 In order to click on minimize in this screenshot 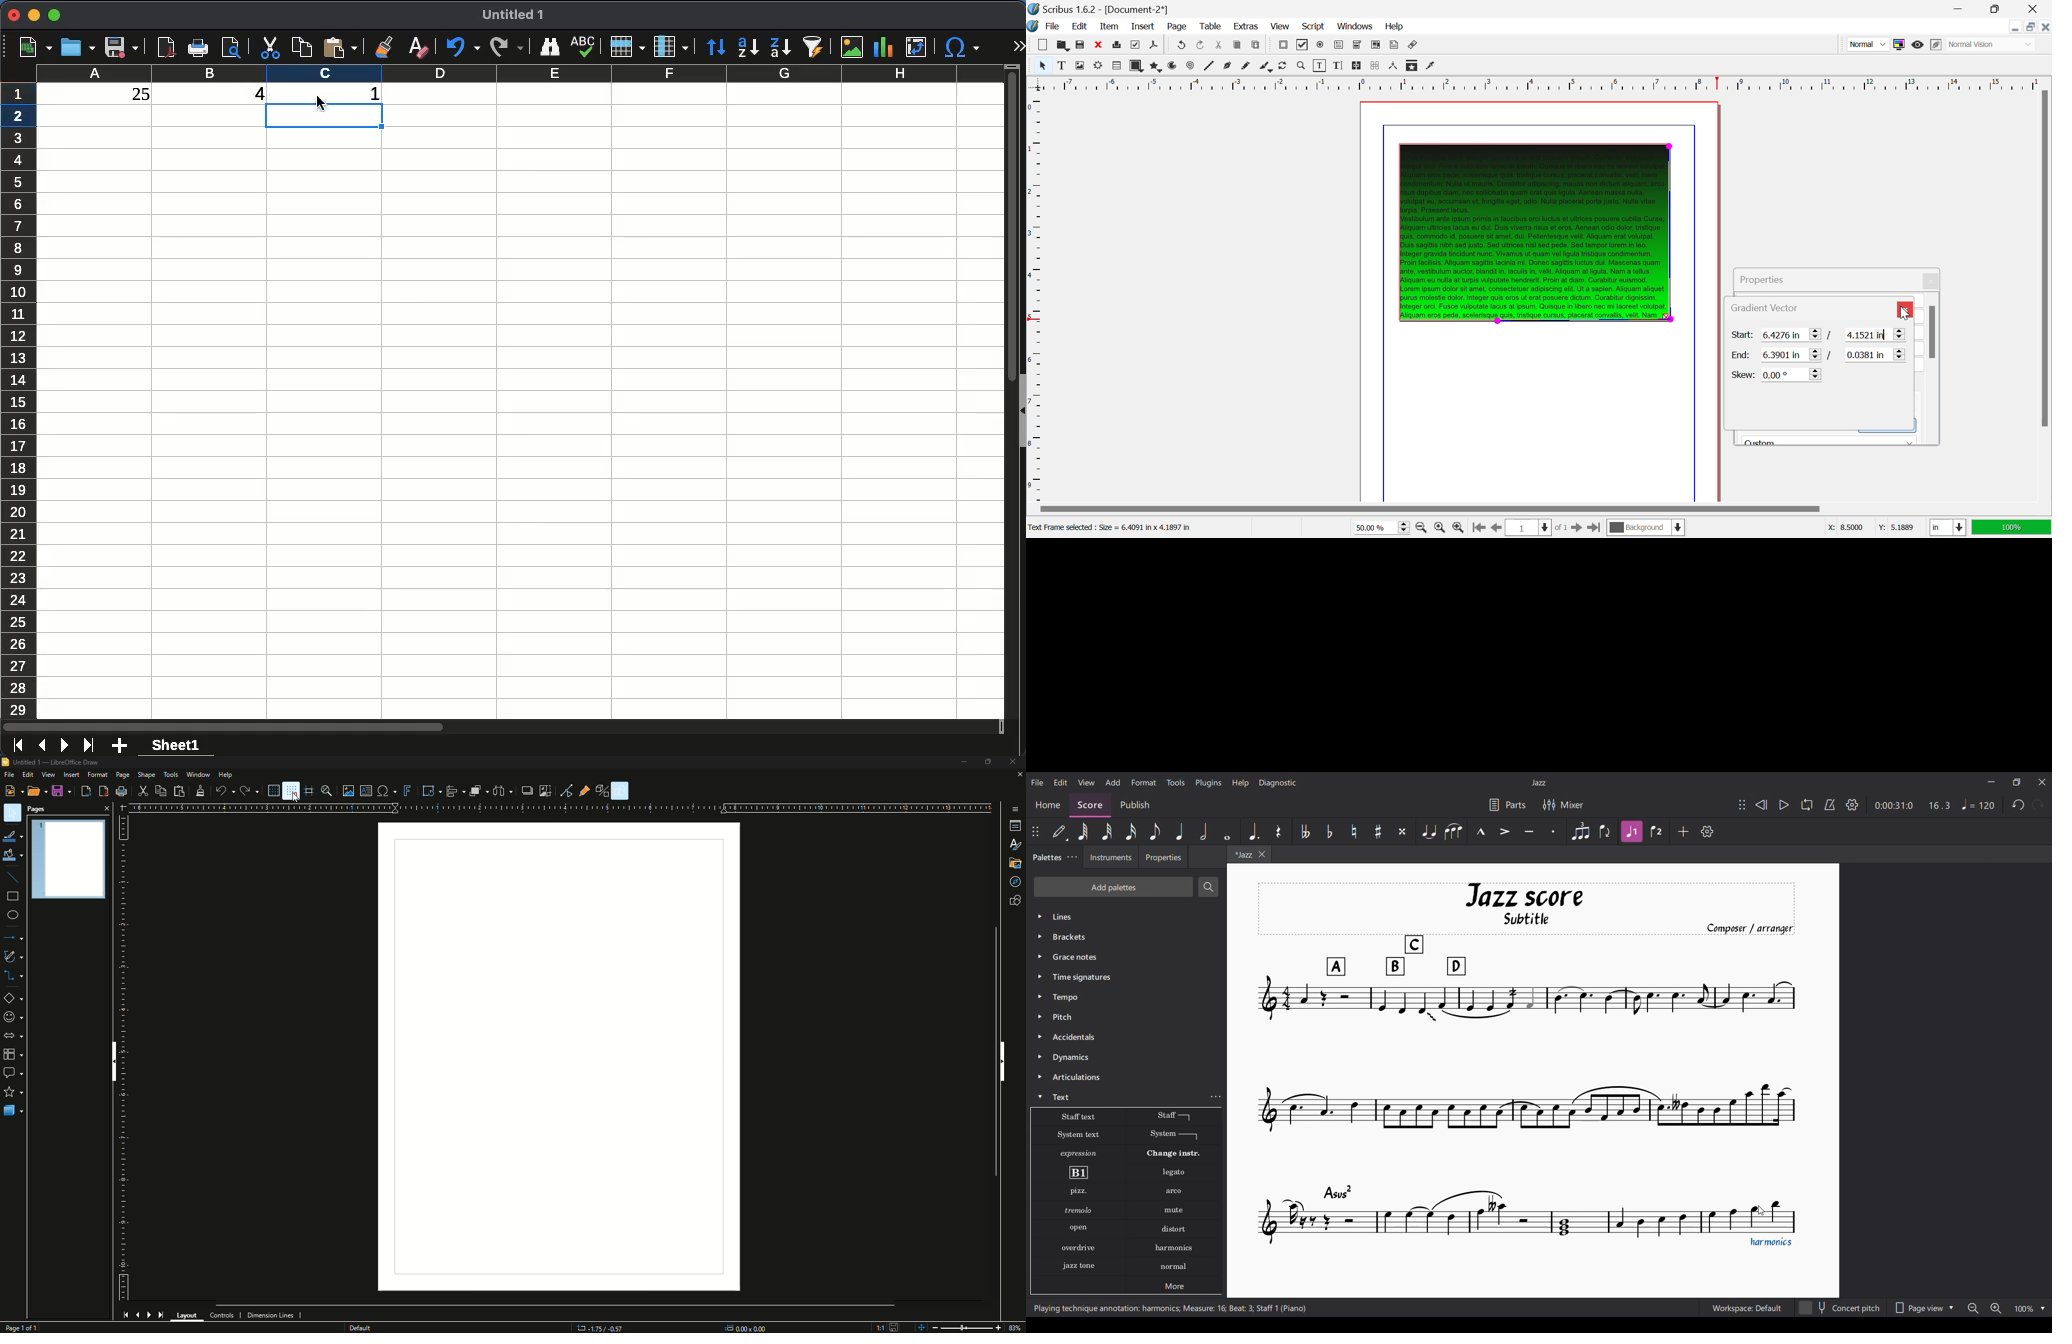, I will do `click(34, 16)`.